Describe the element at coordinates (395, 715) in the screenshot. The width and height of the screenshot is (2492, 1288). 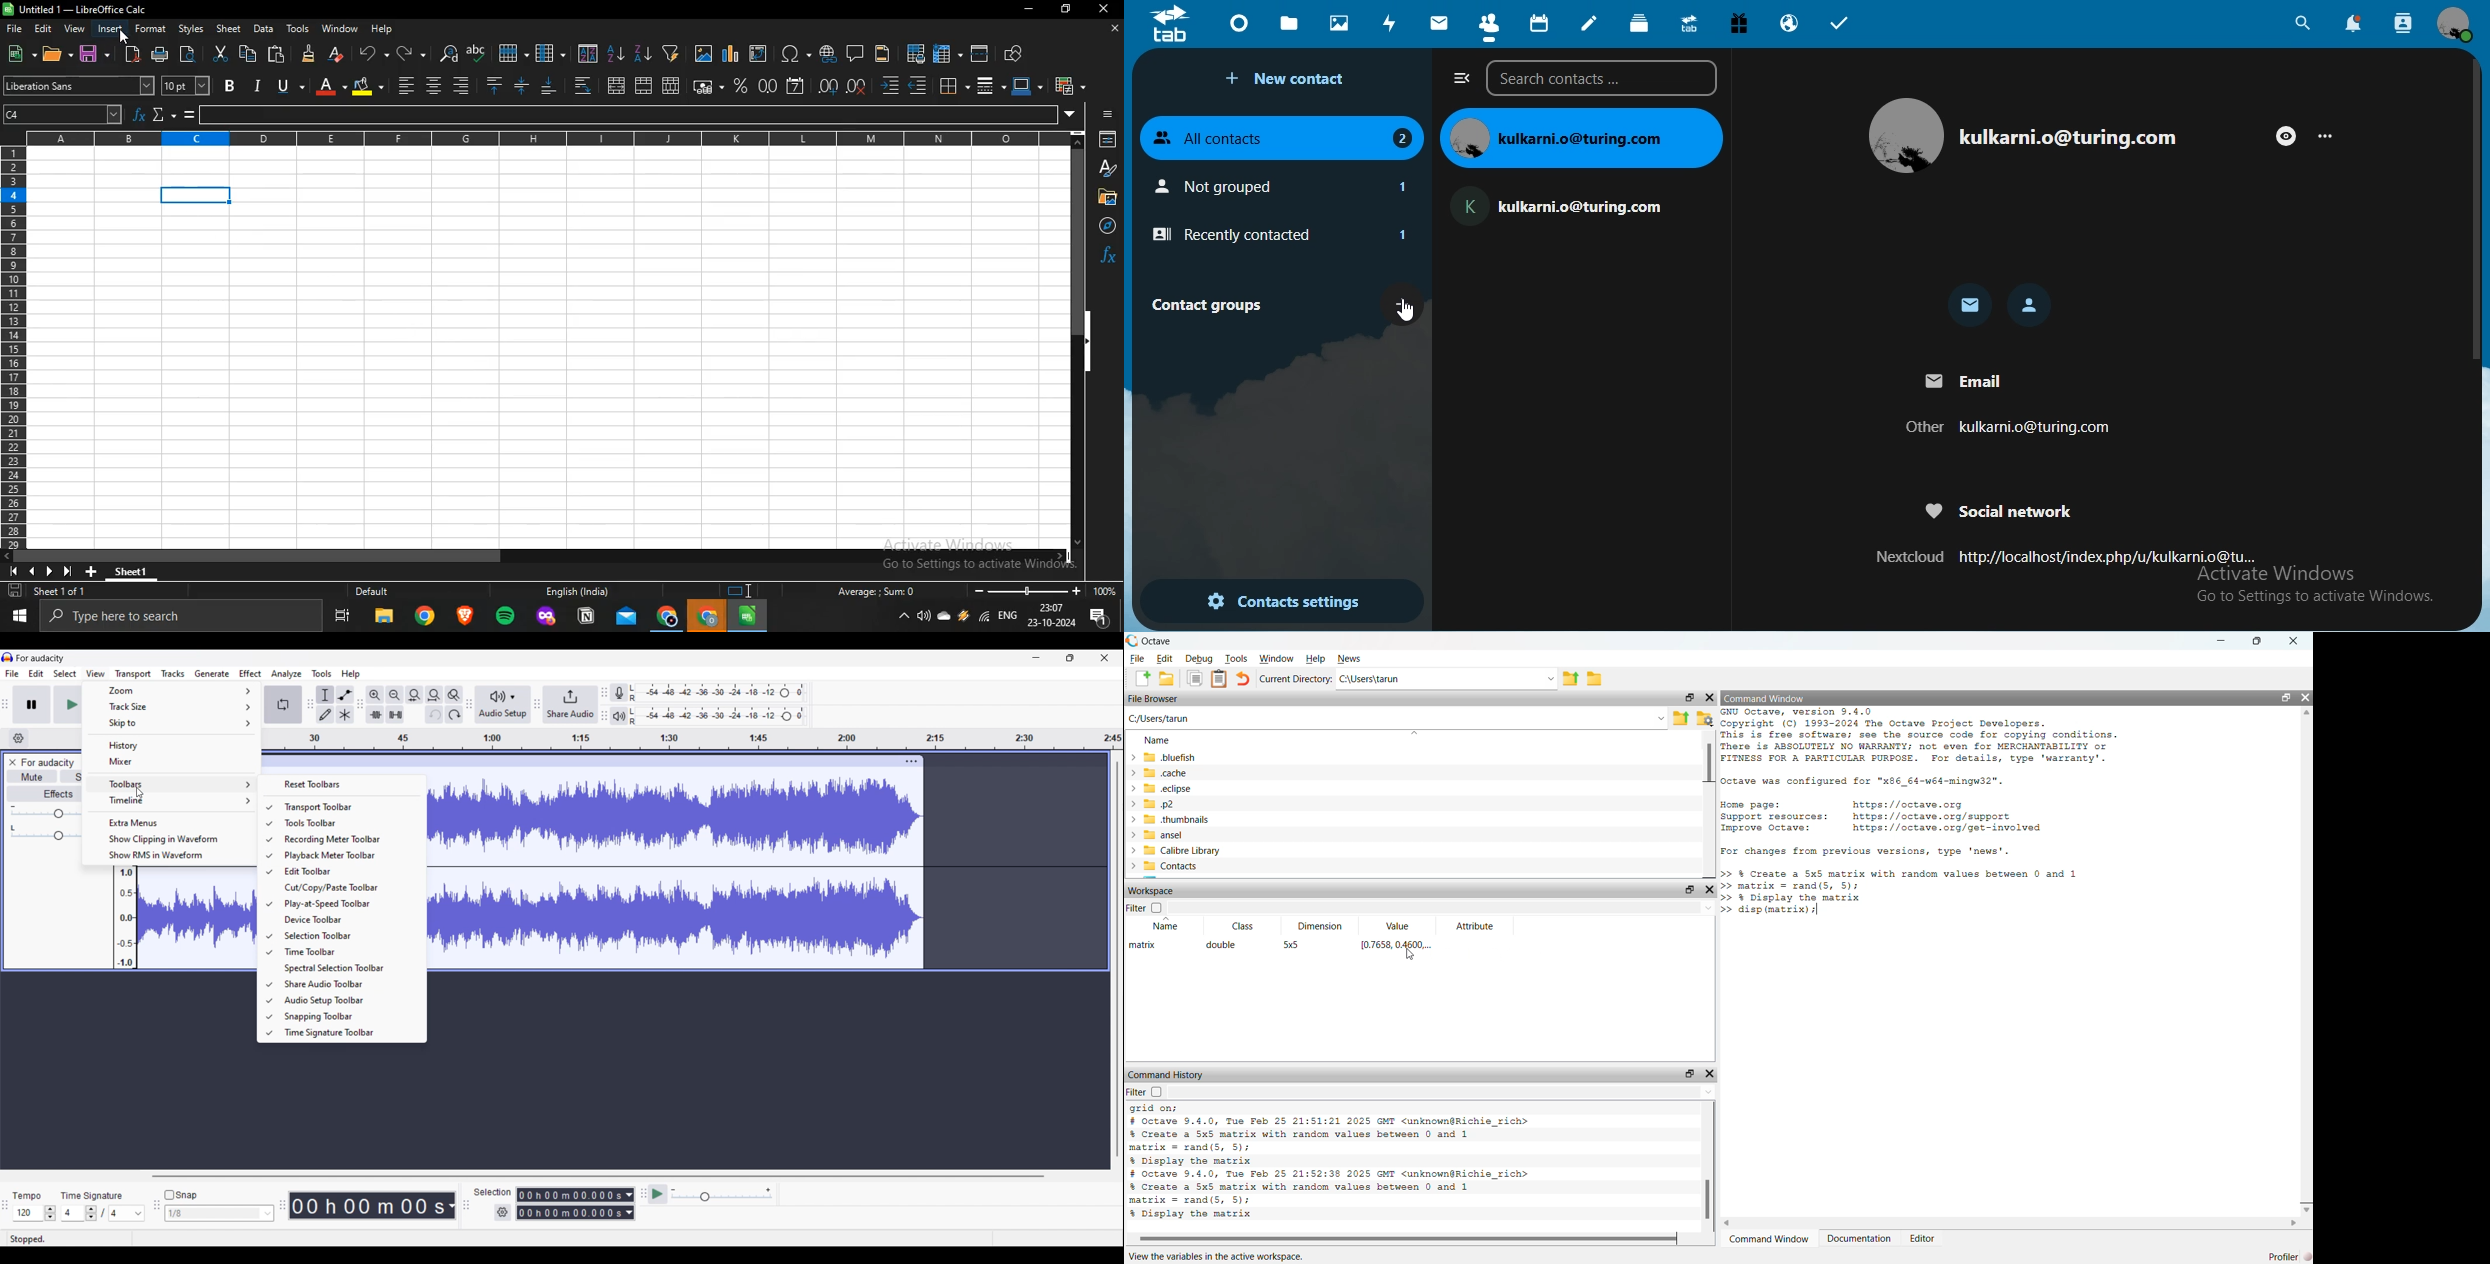
I see `Silence audio selection` at that location.